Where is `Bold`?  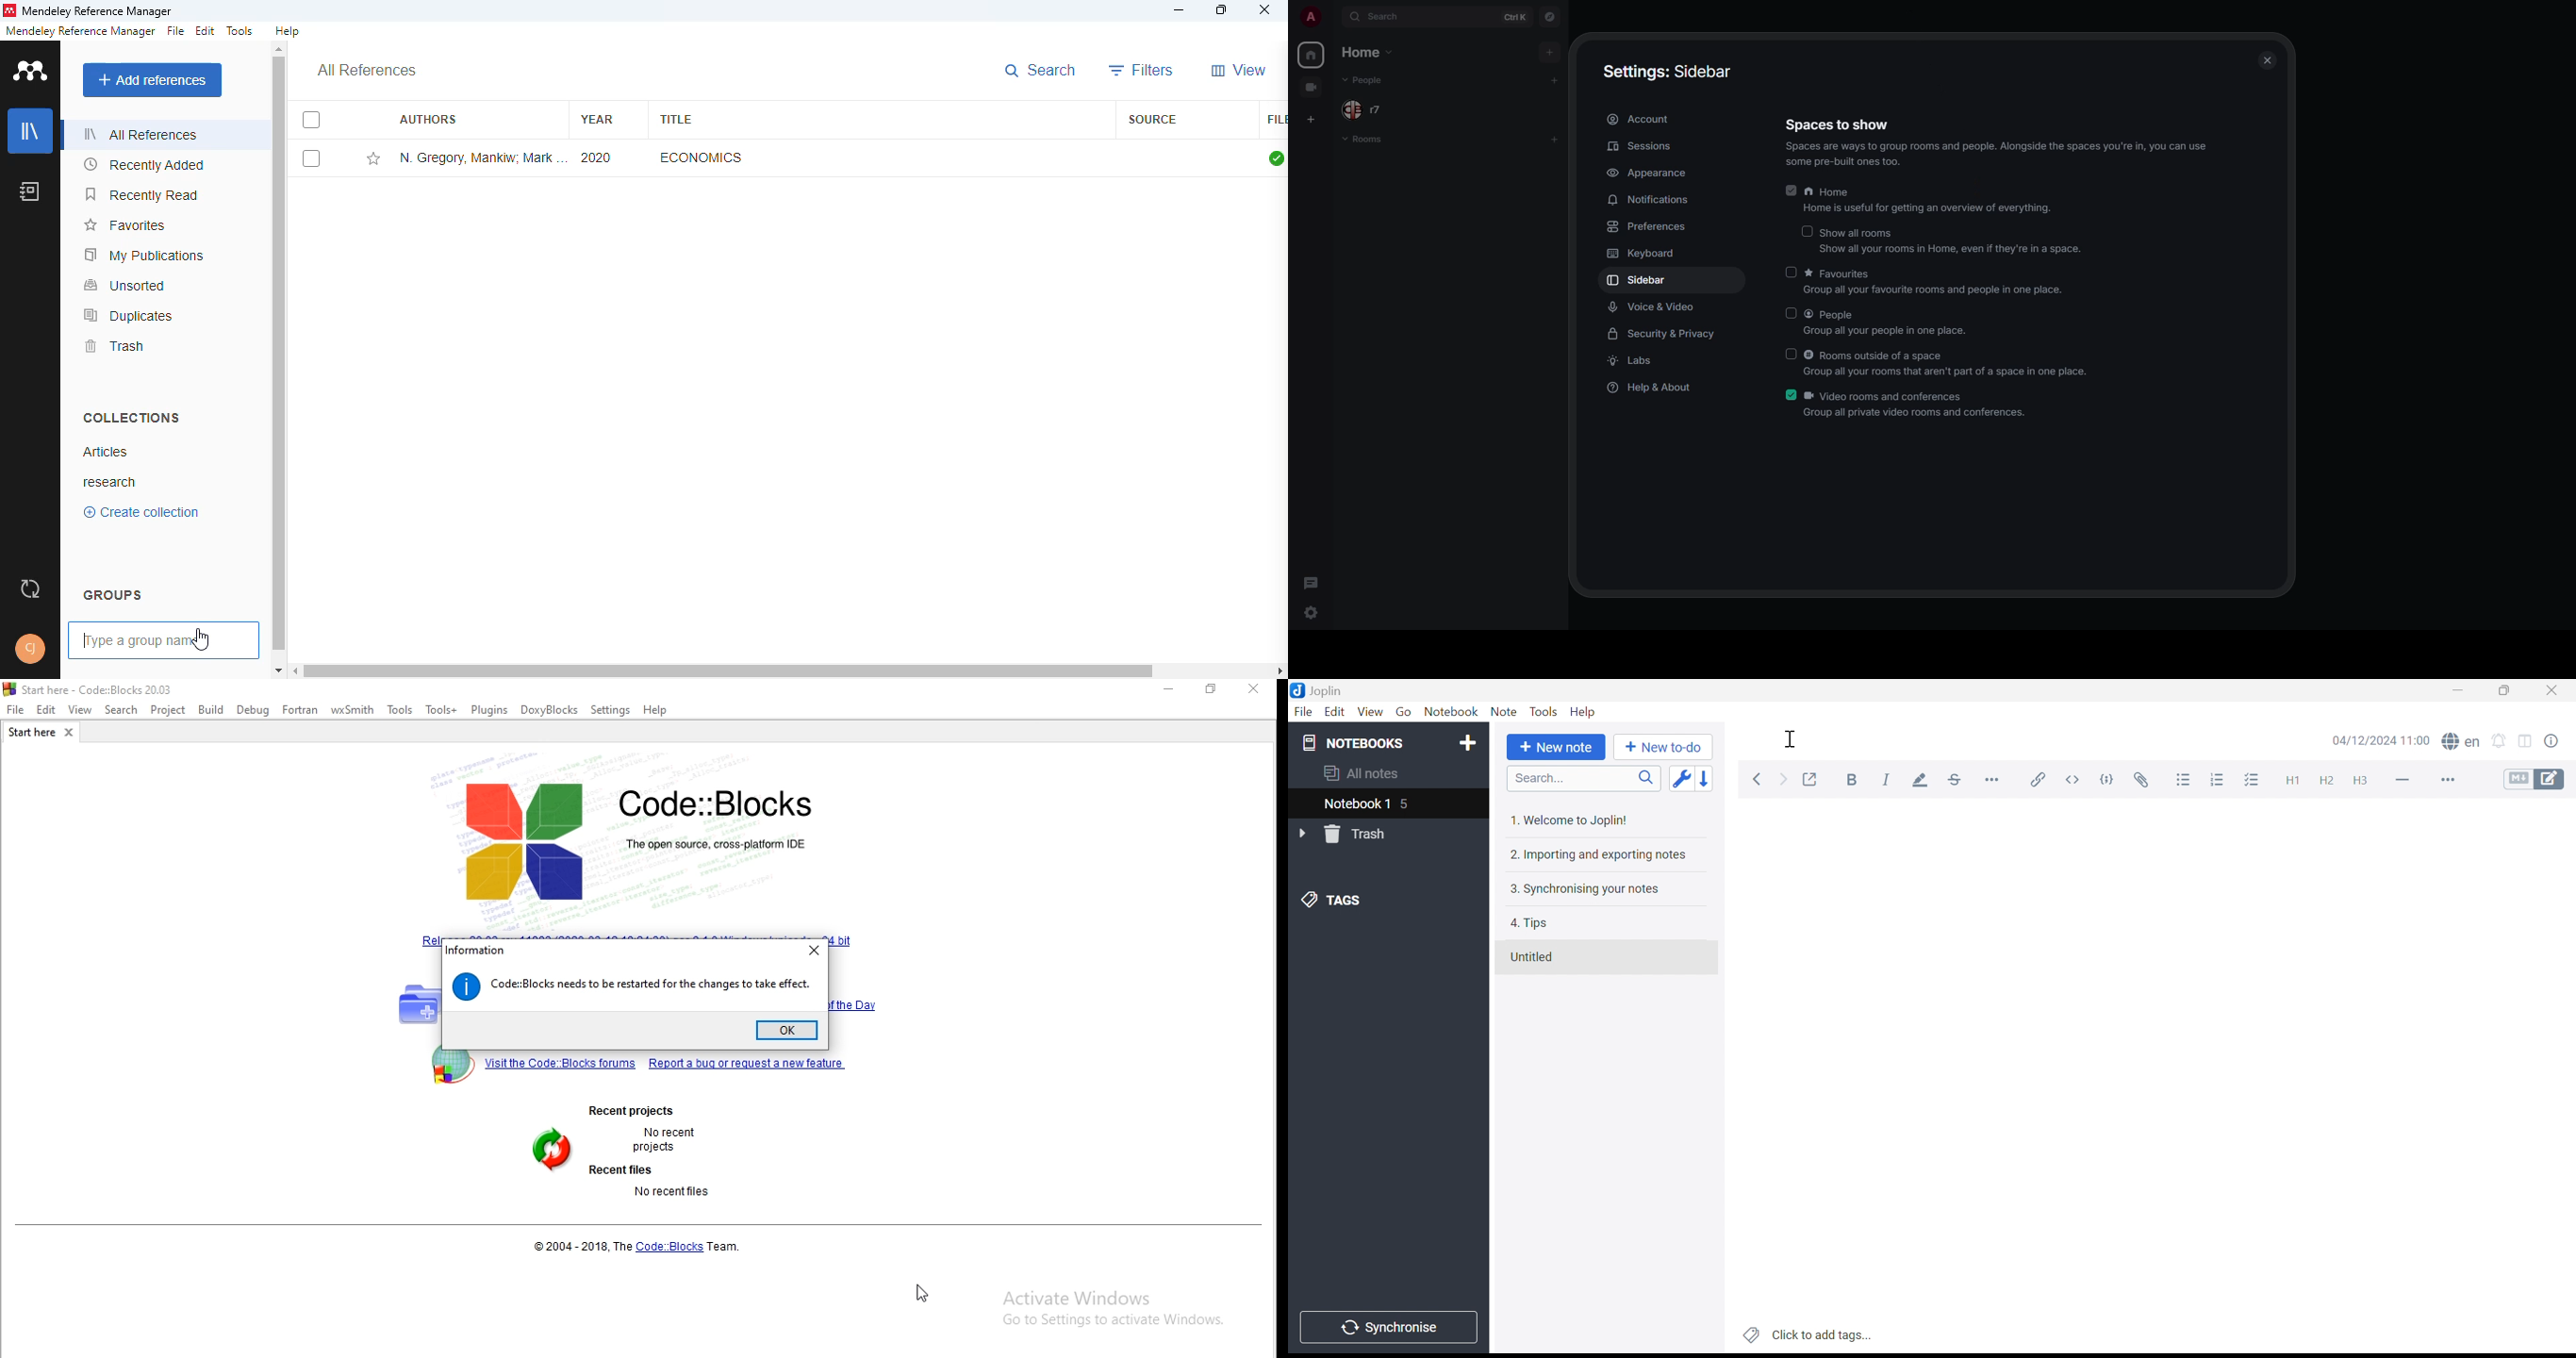
Bold is located at coordinates (1854, 781).